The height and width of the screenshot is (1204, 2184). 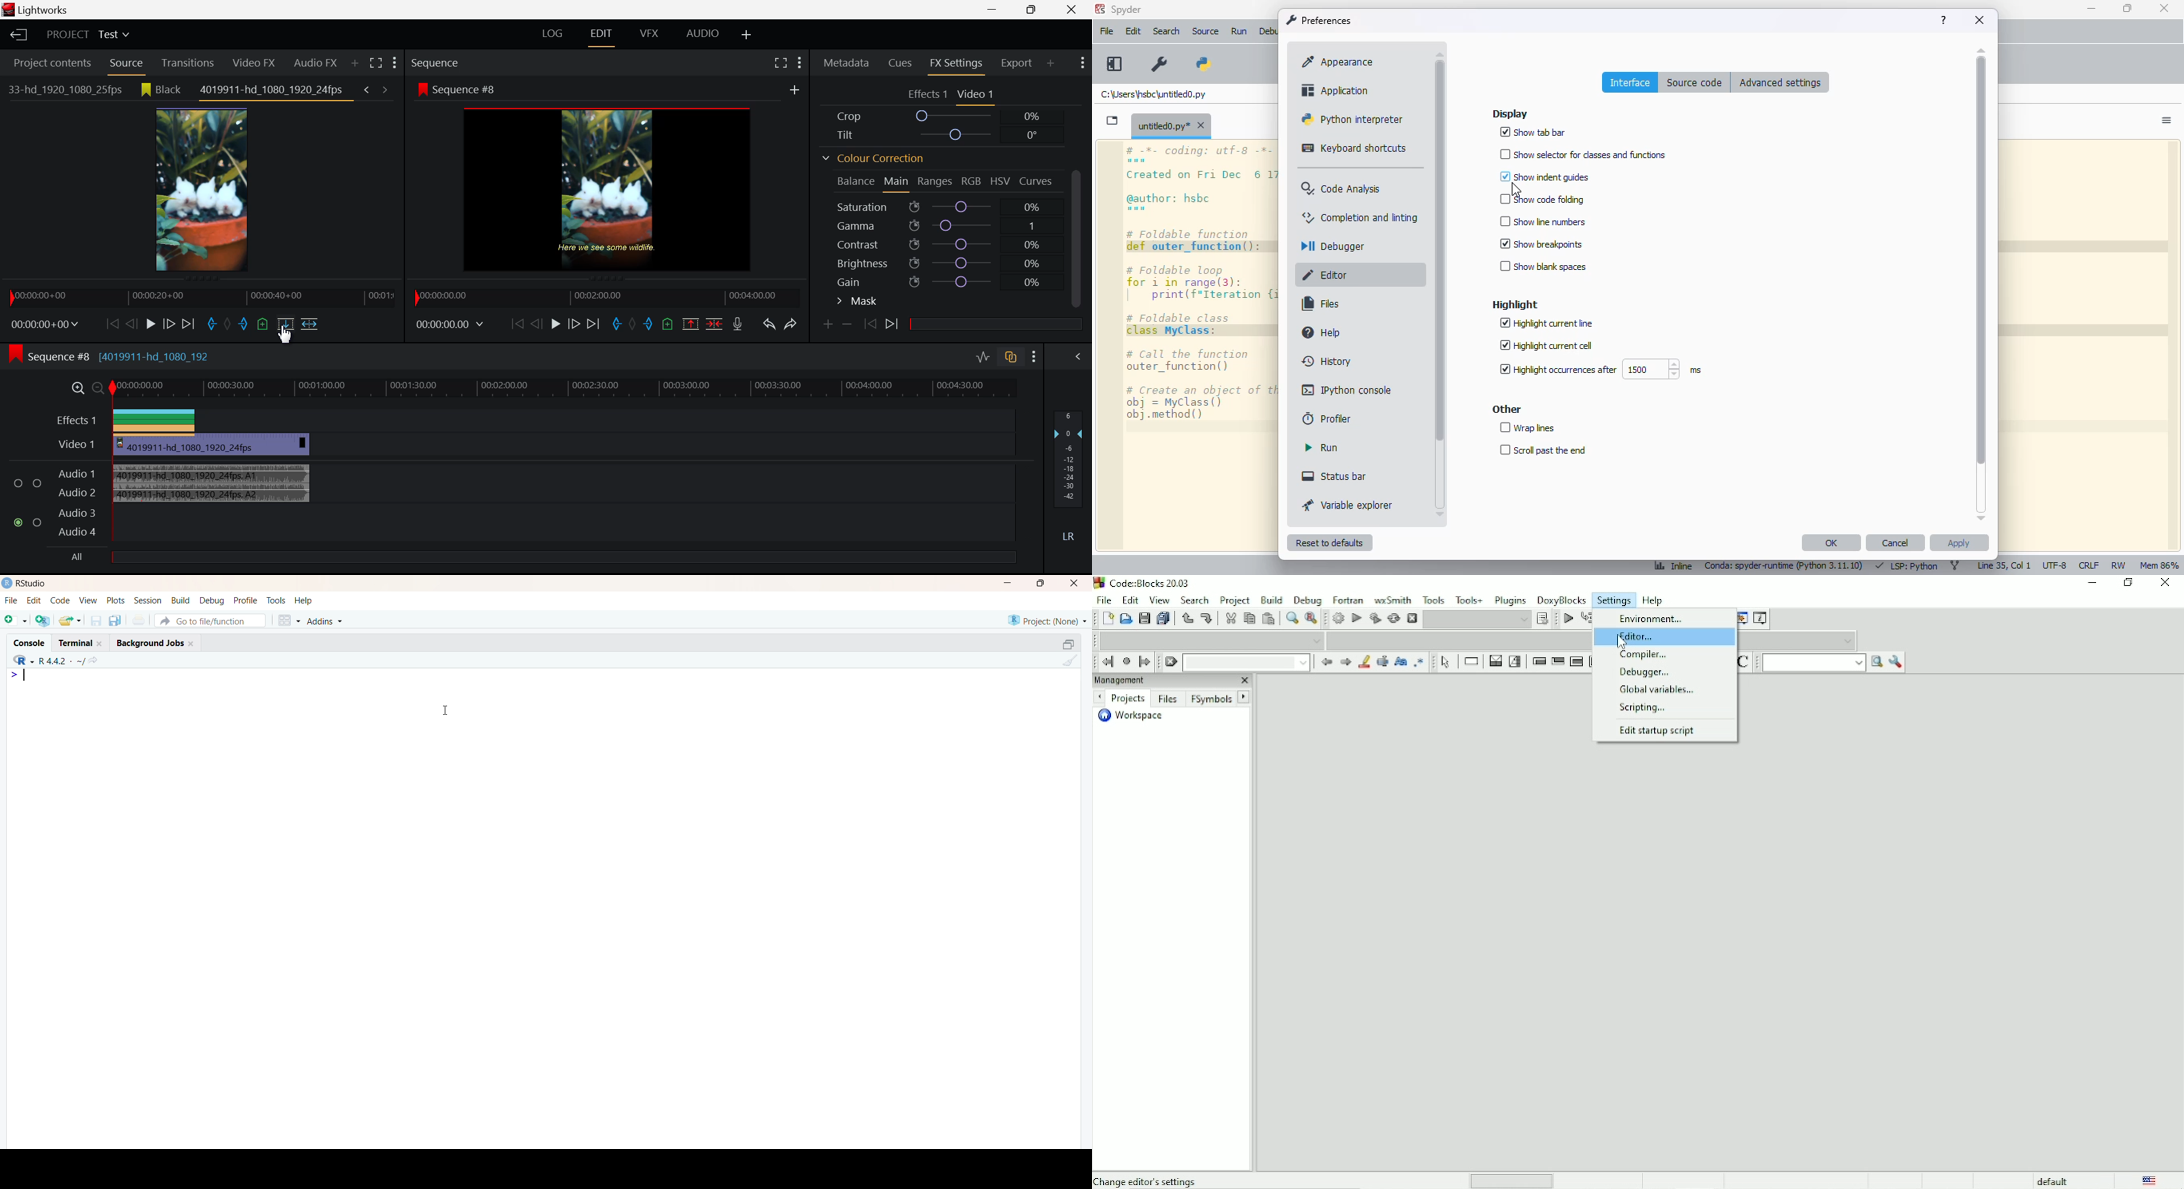 What do you see at coordinates (1206, 63) in the screenshot?
I see `PYTHONPATH manager` at bounding box center [1206, 63].